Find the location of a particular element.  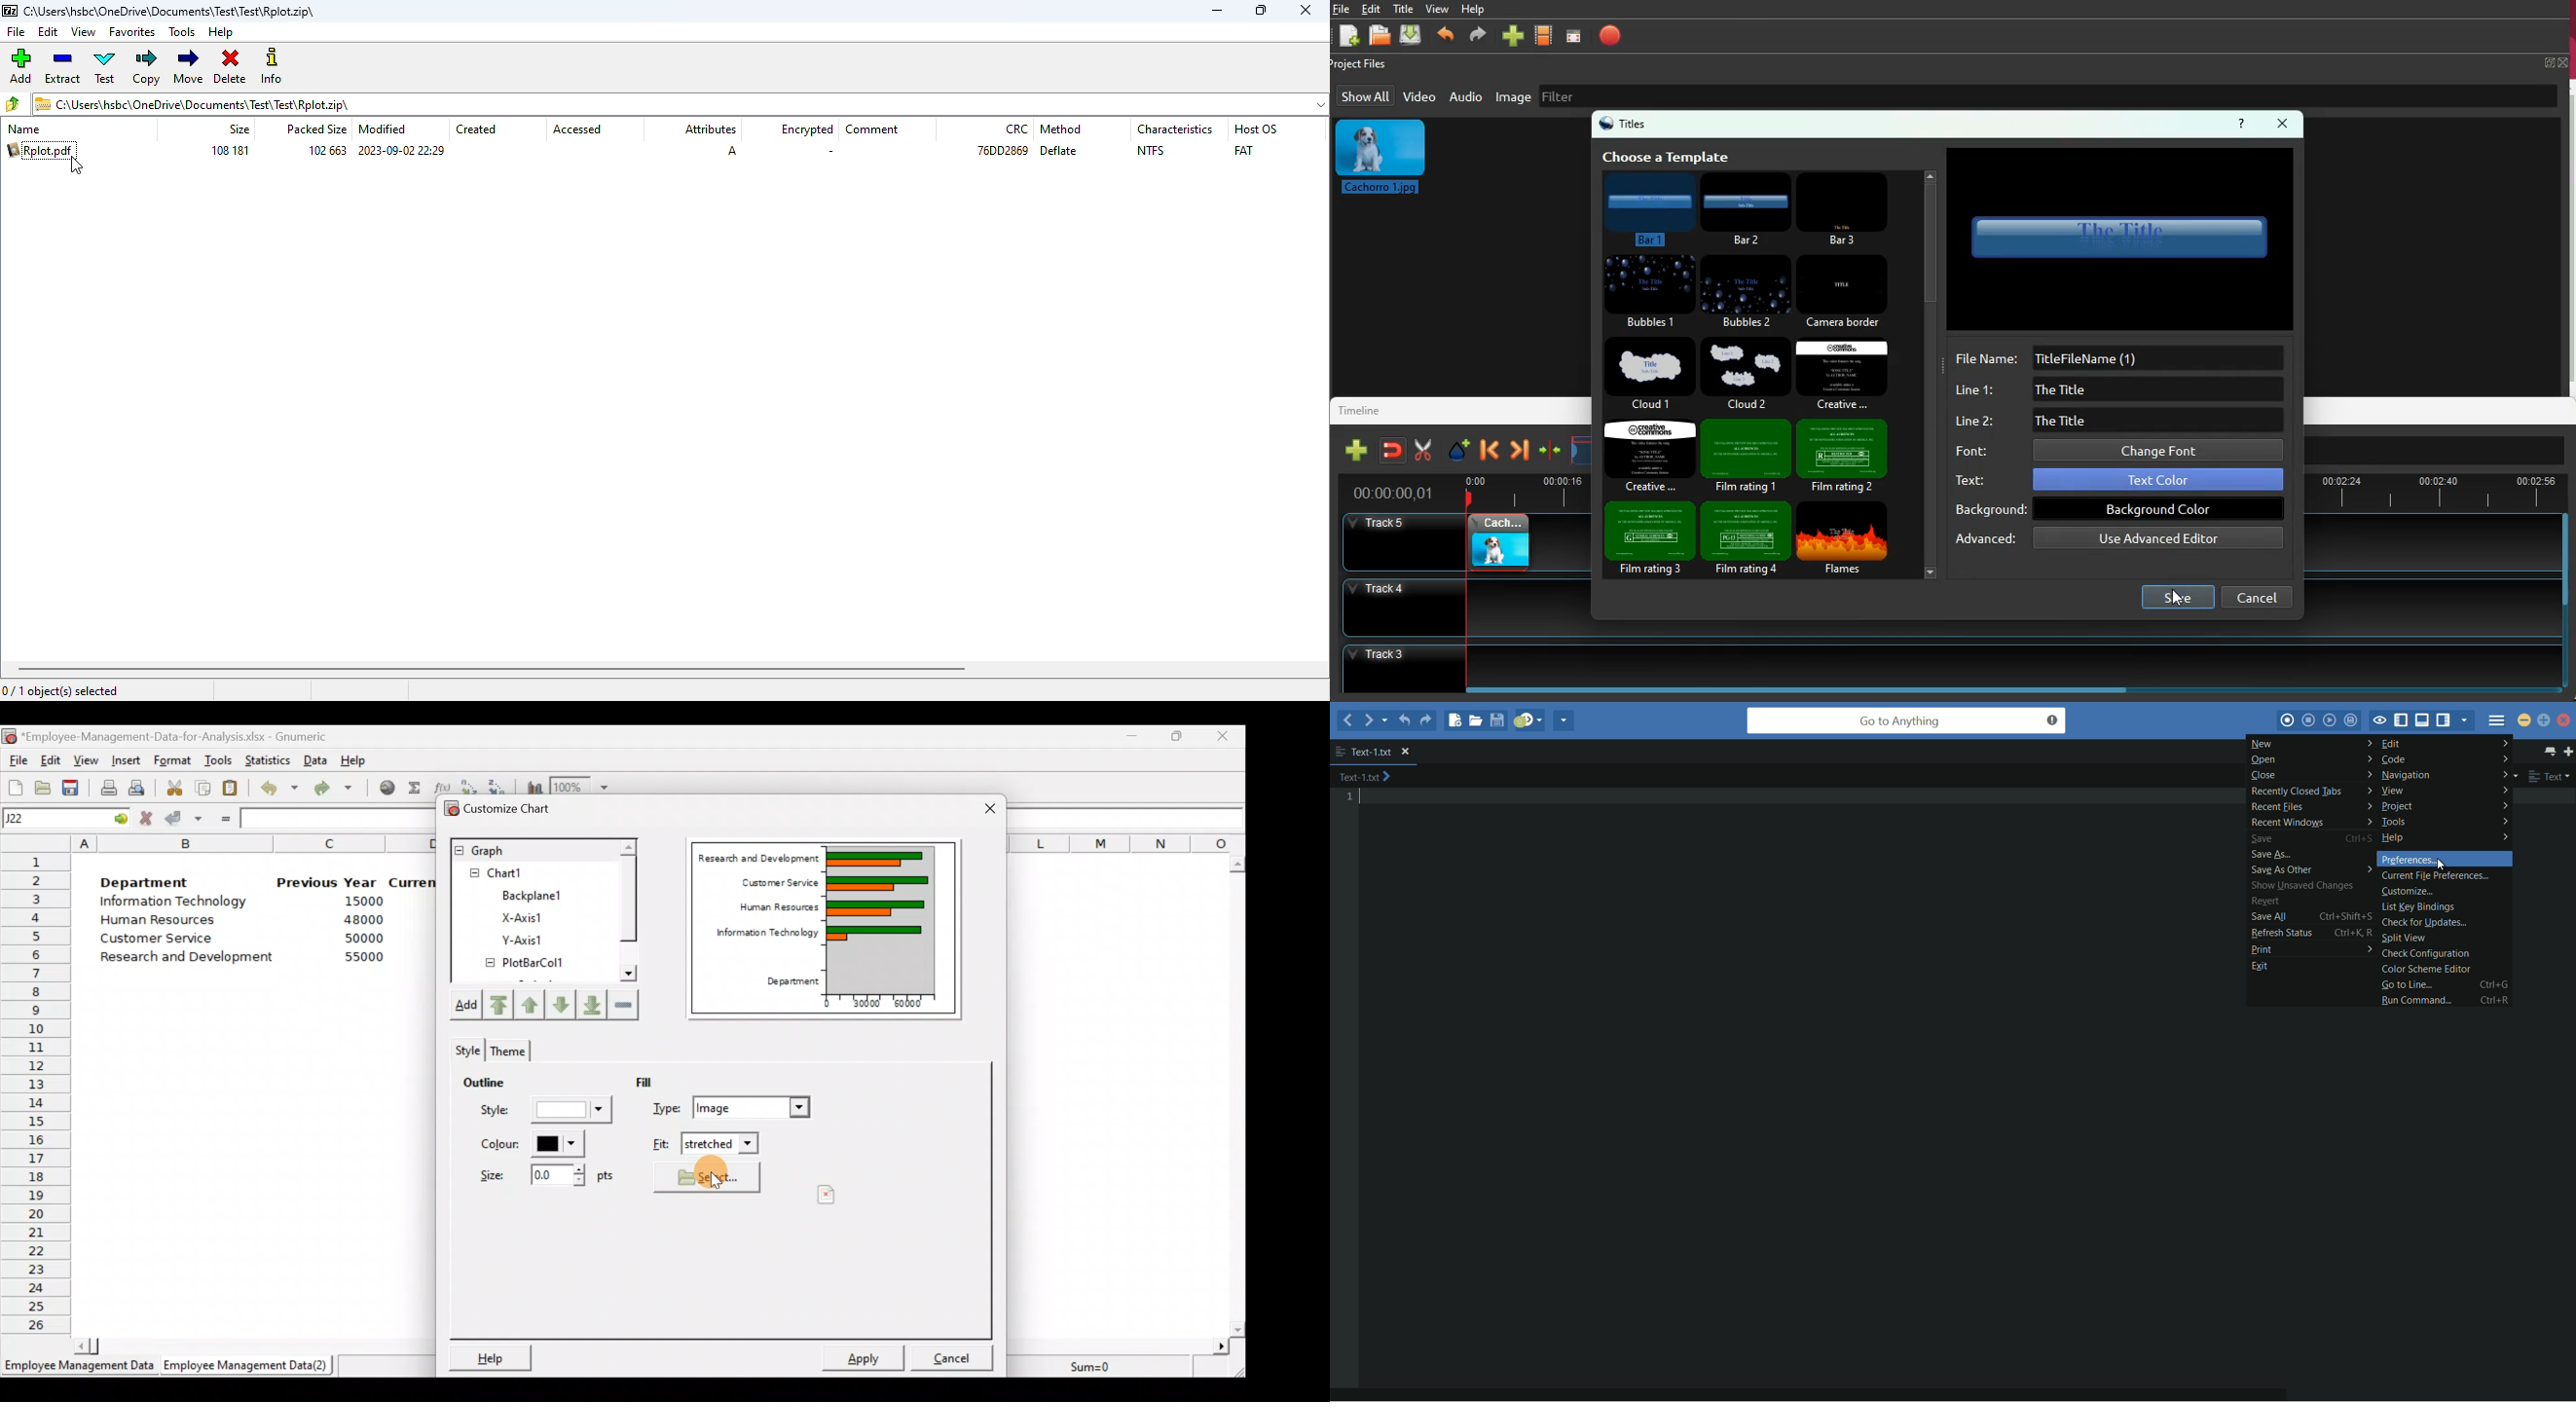

attributes is located at coordinates (709, 129).